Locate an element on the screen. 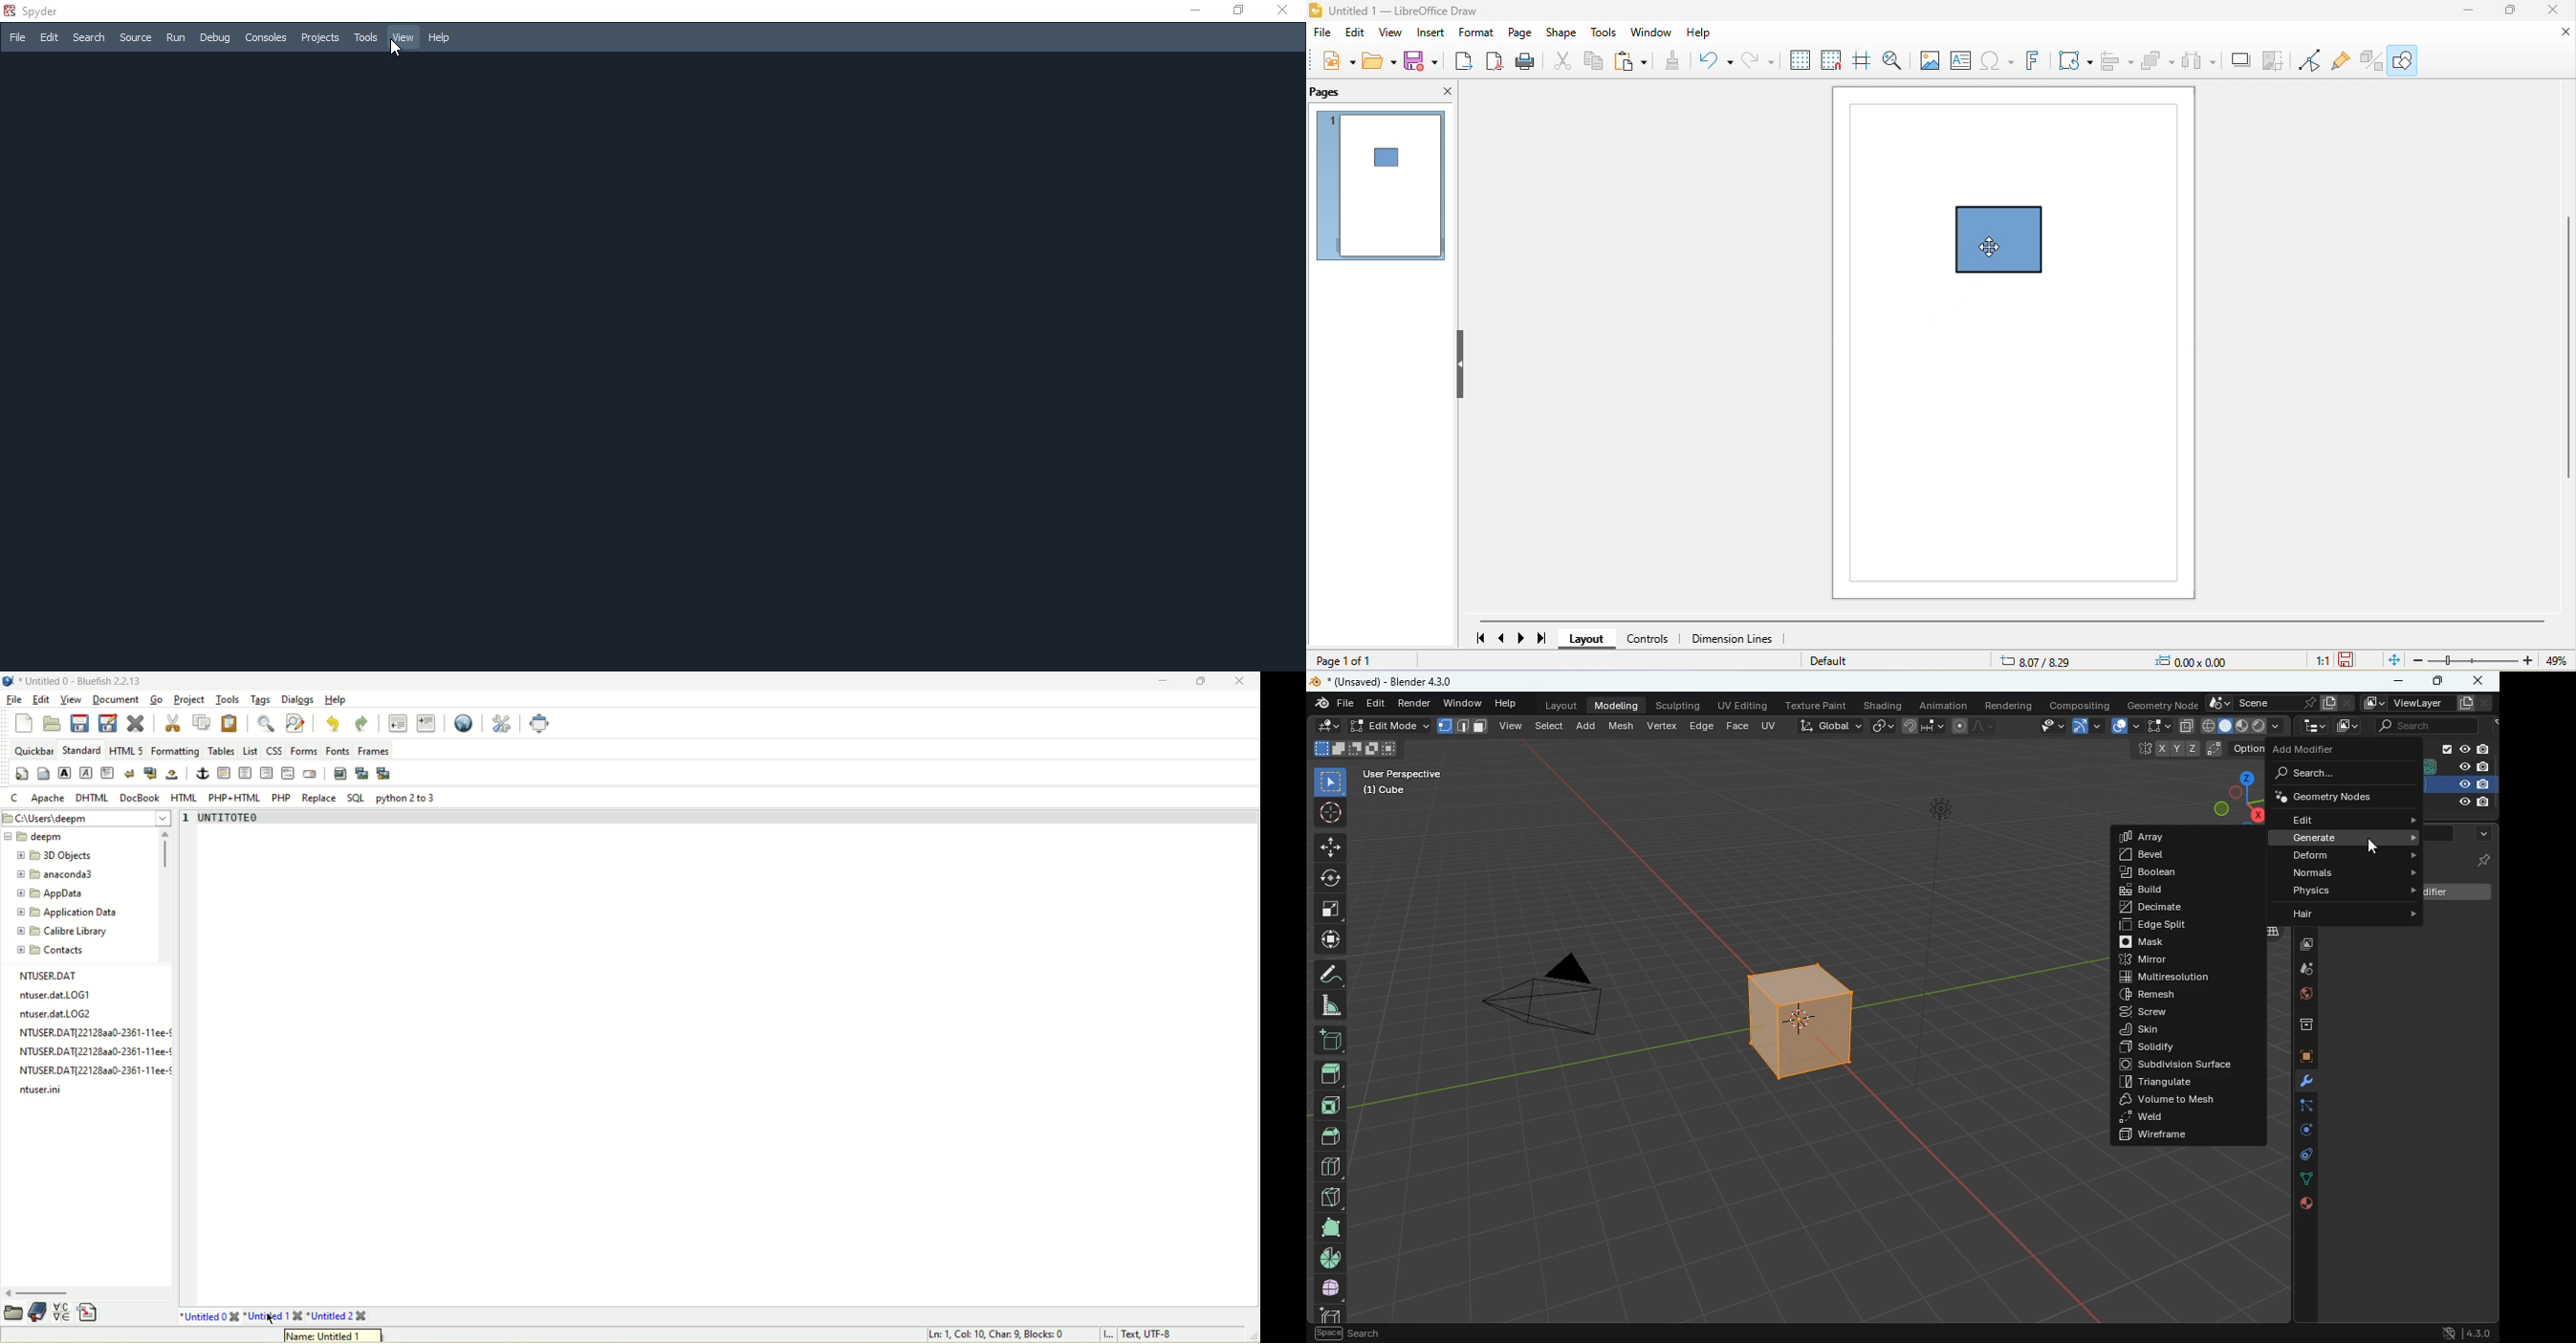 Image resolution: width=2576 pixels, height=1344 pixels. Help is located at coordinates (336, 698).